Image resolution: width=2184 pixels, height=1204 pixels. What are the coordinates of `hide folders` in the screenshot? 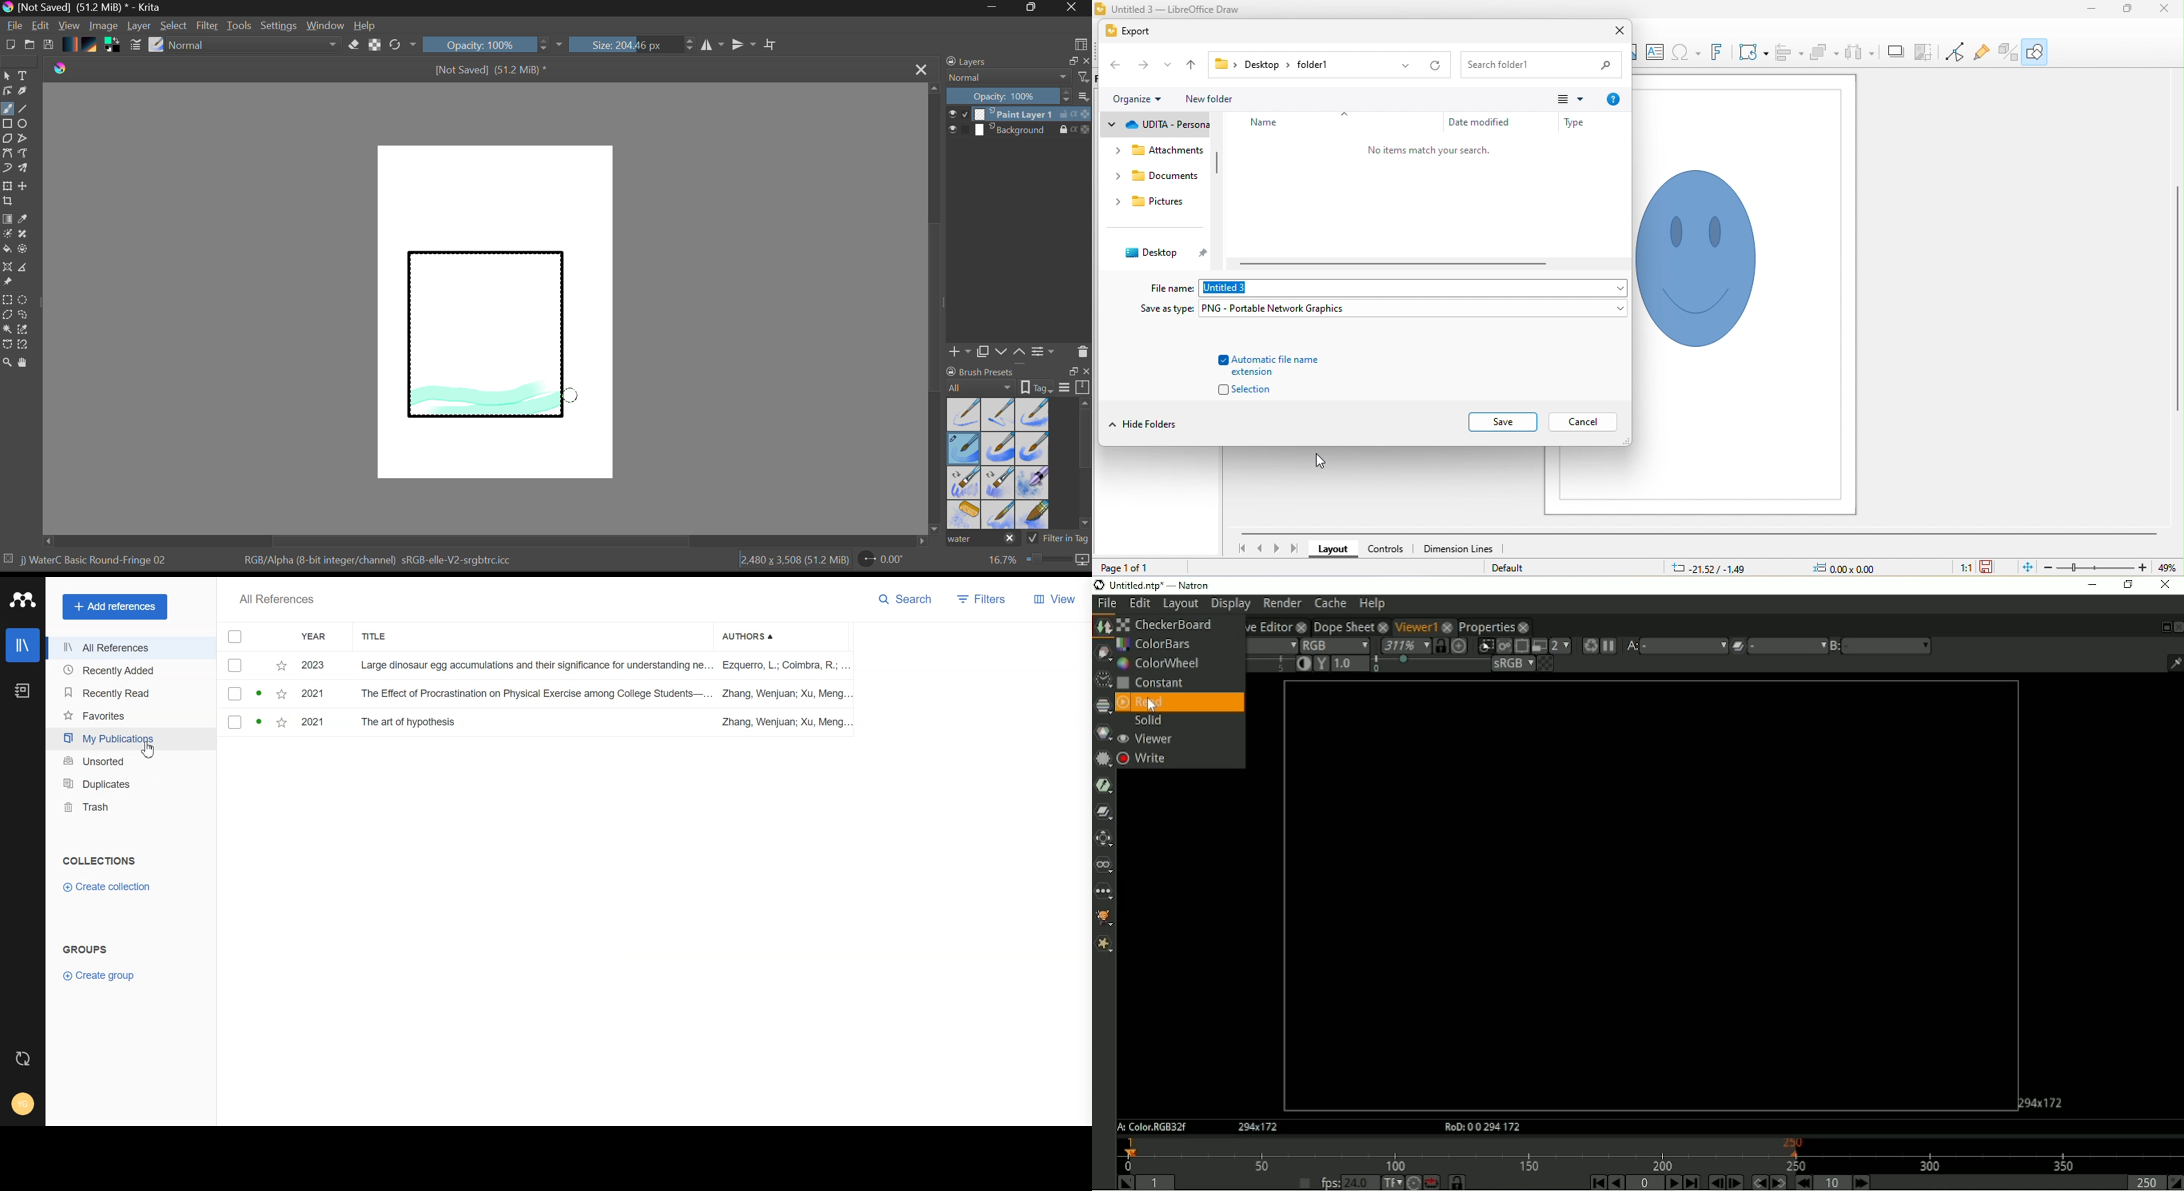 It's located at (1159, 424).